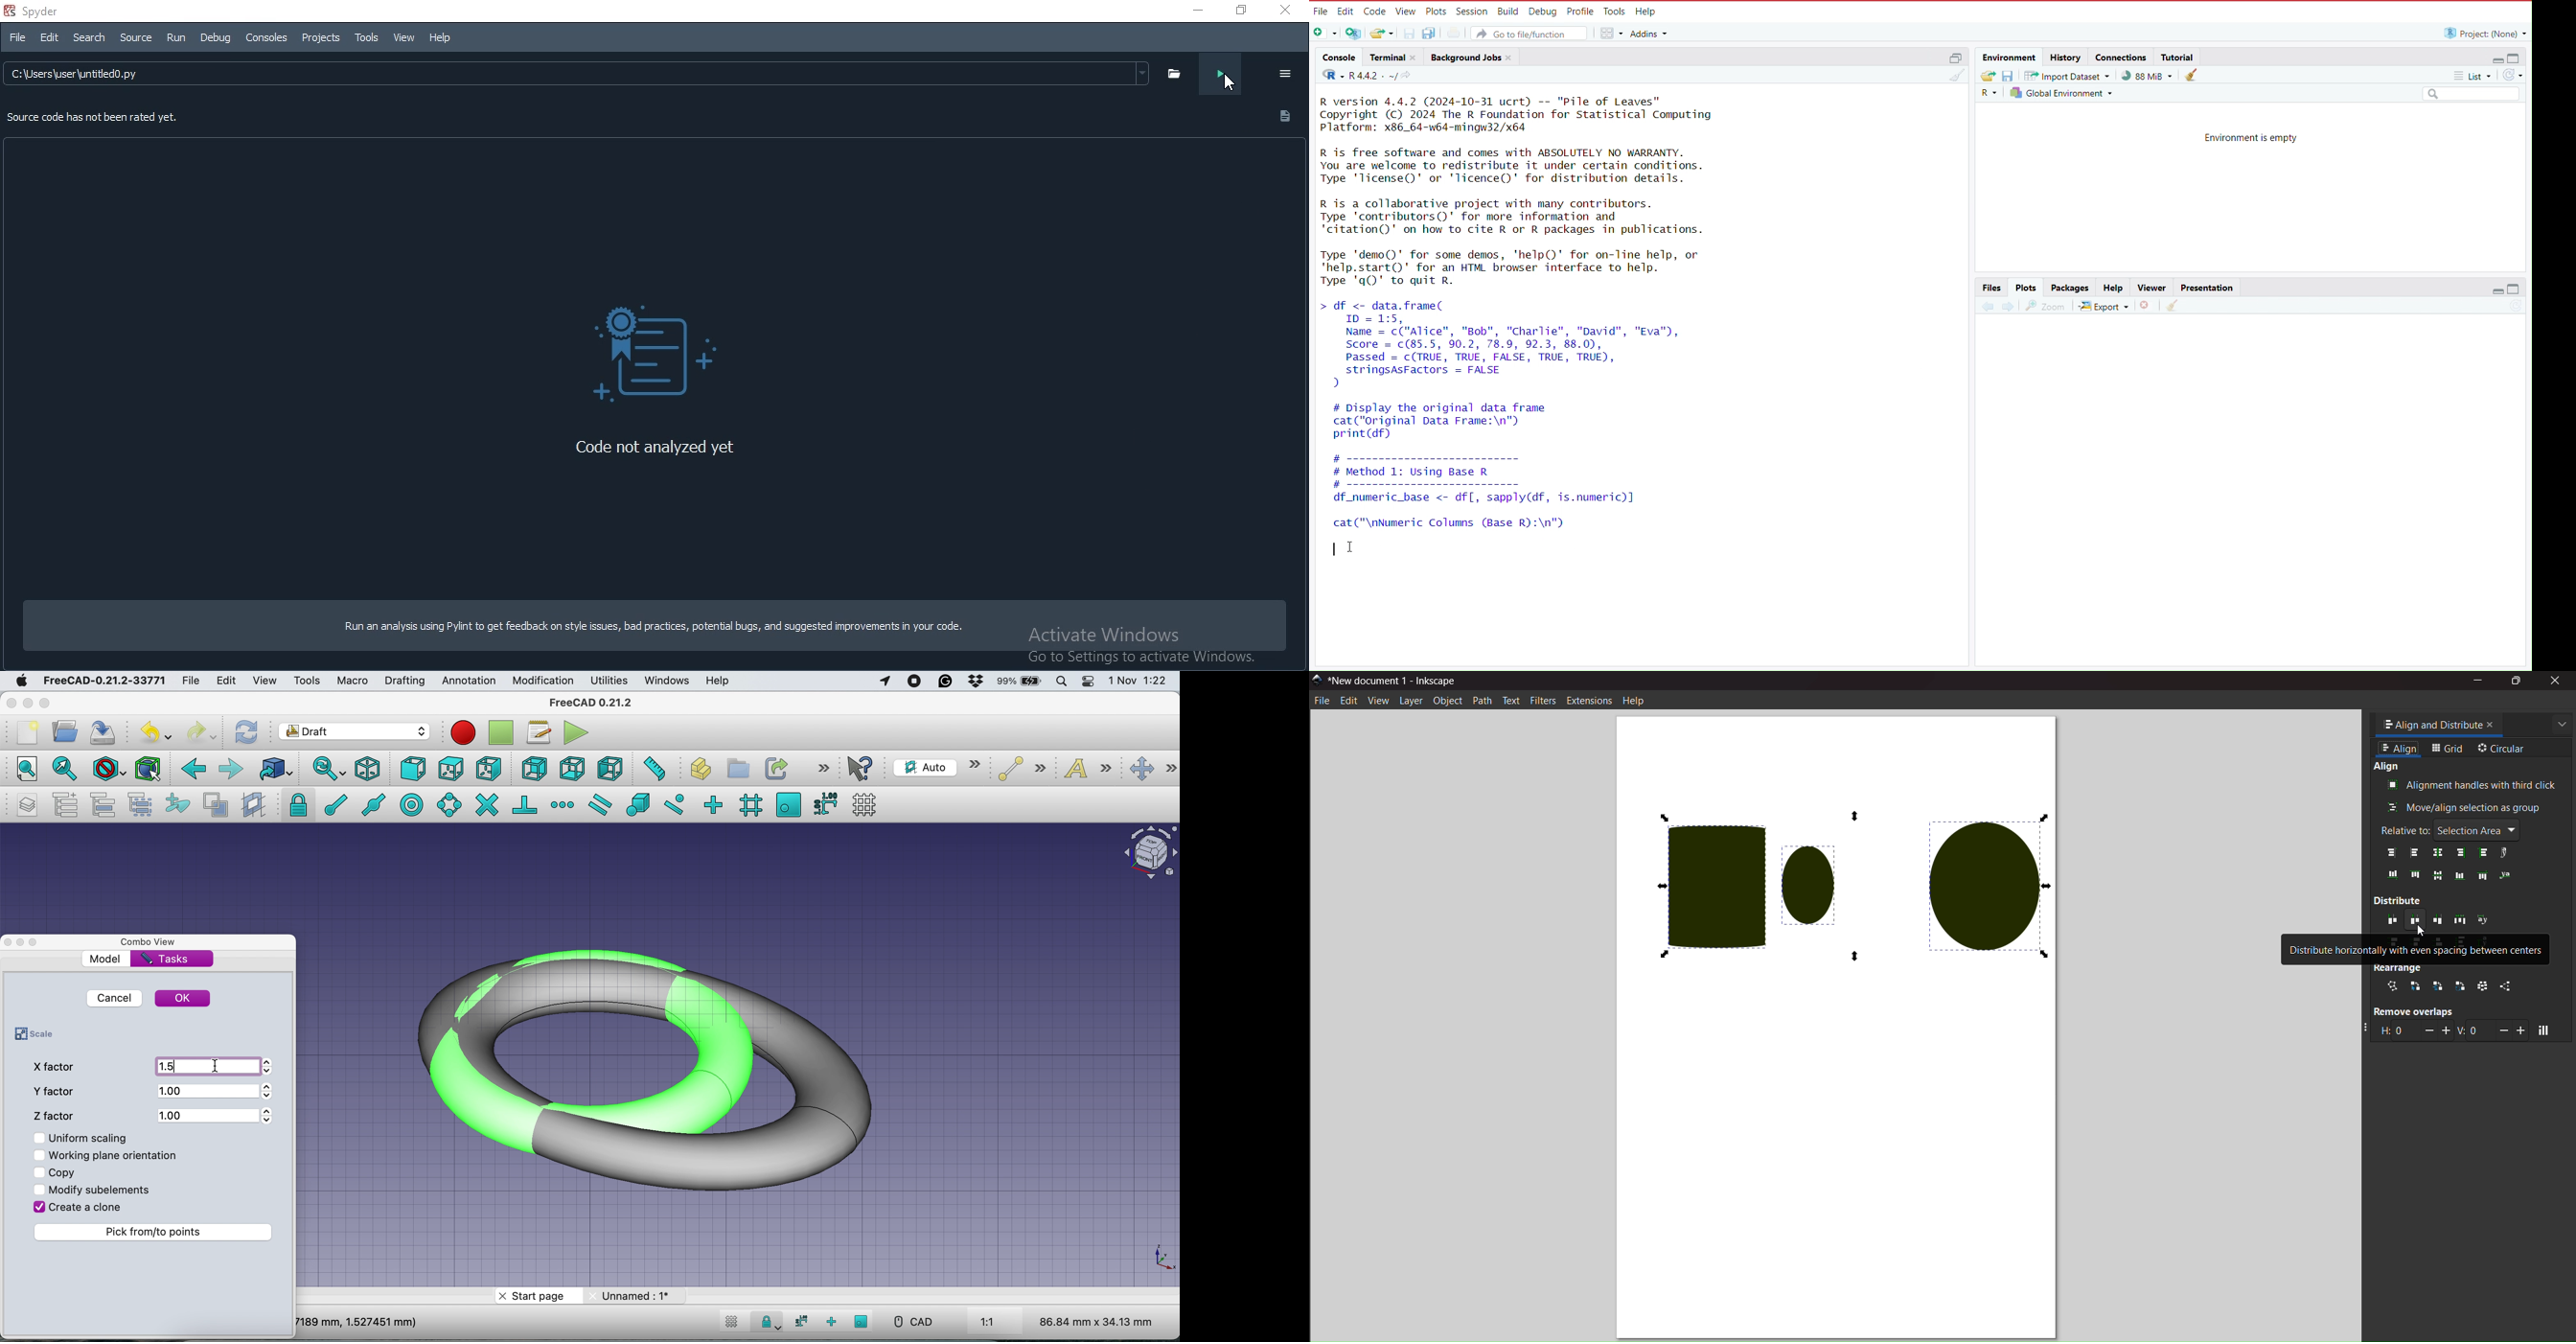  I want to click on Build, so click(1507, 10).